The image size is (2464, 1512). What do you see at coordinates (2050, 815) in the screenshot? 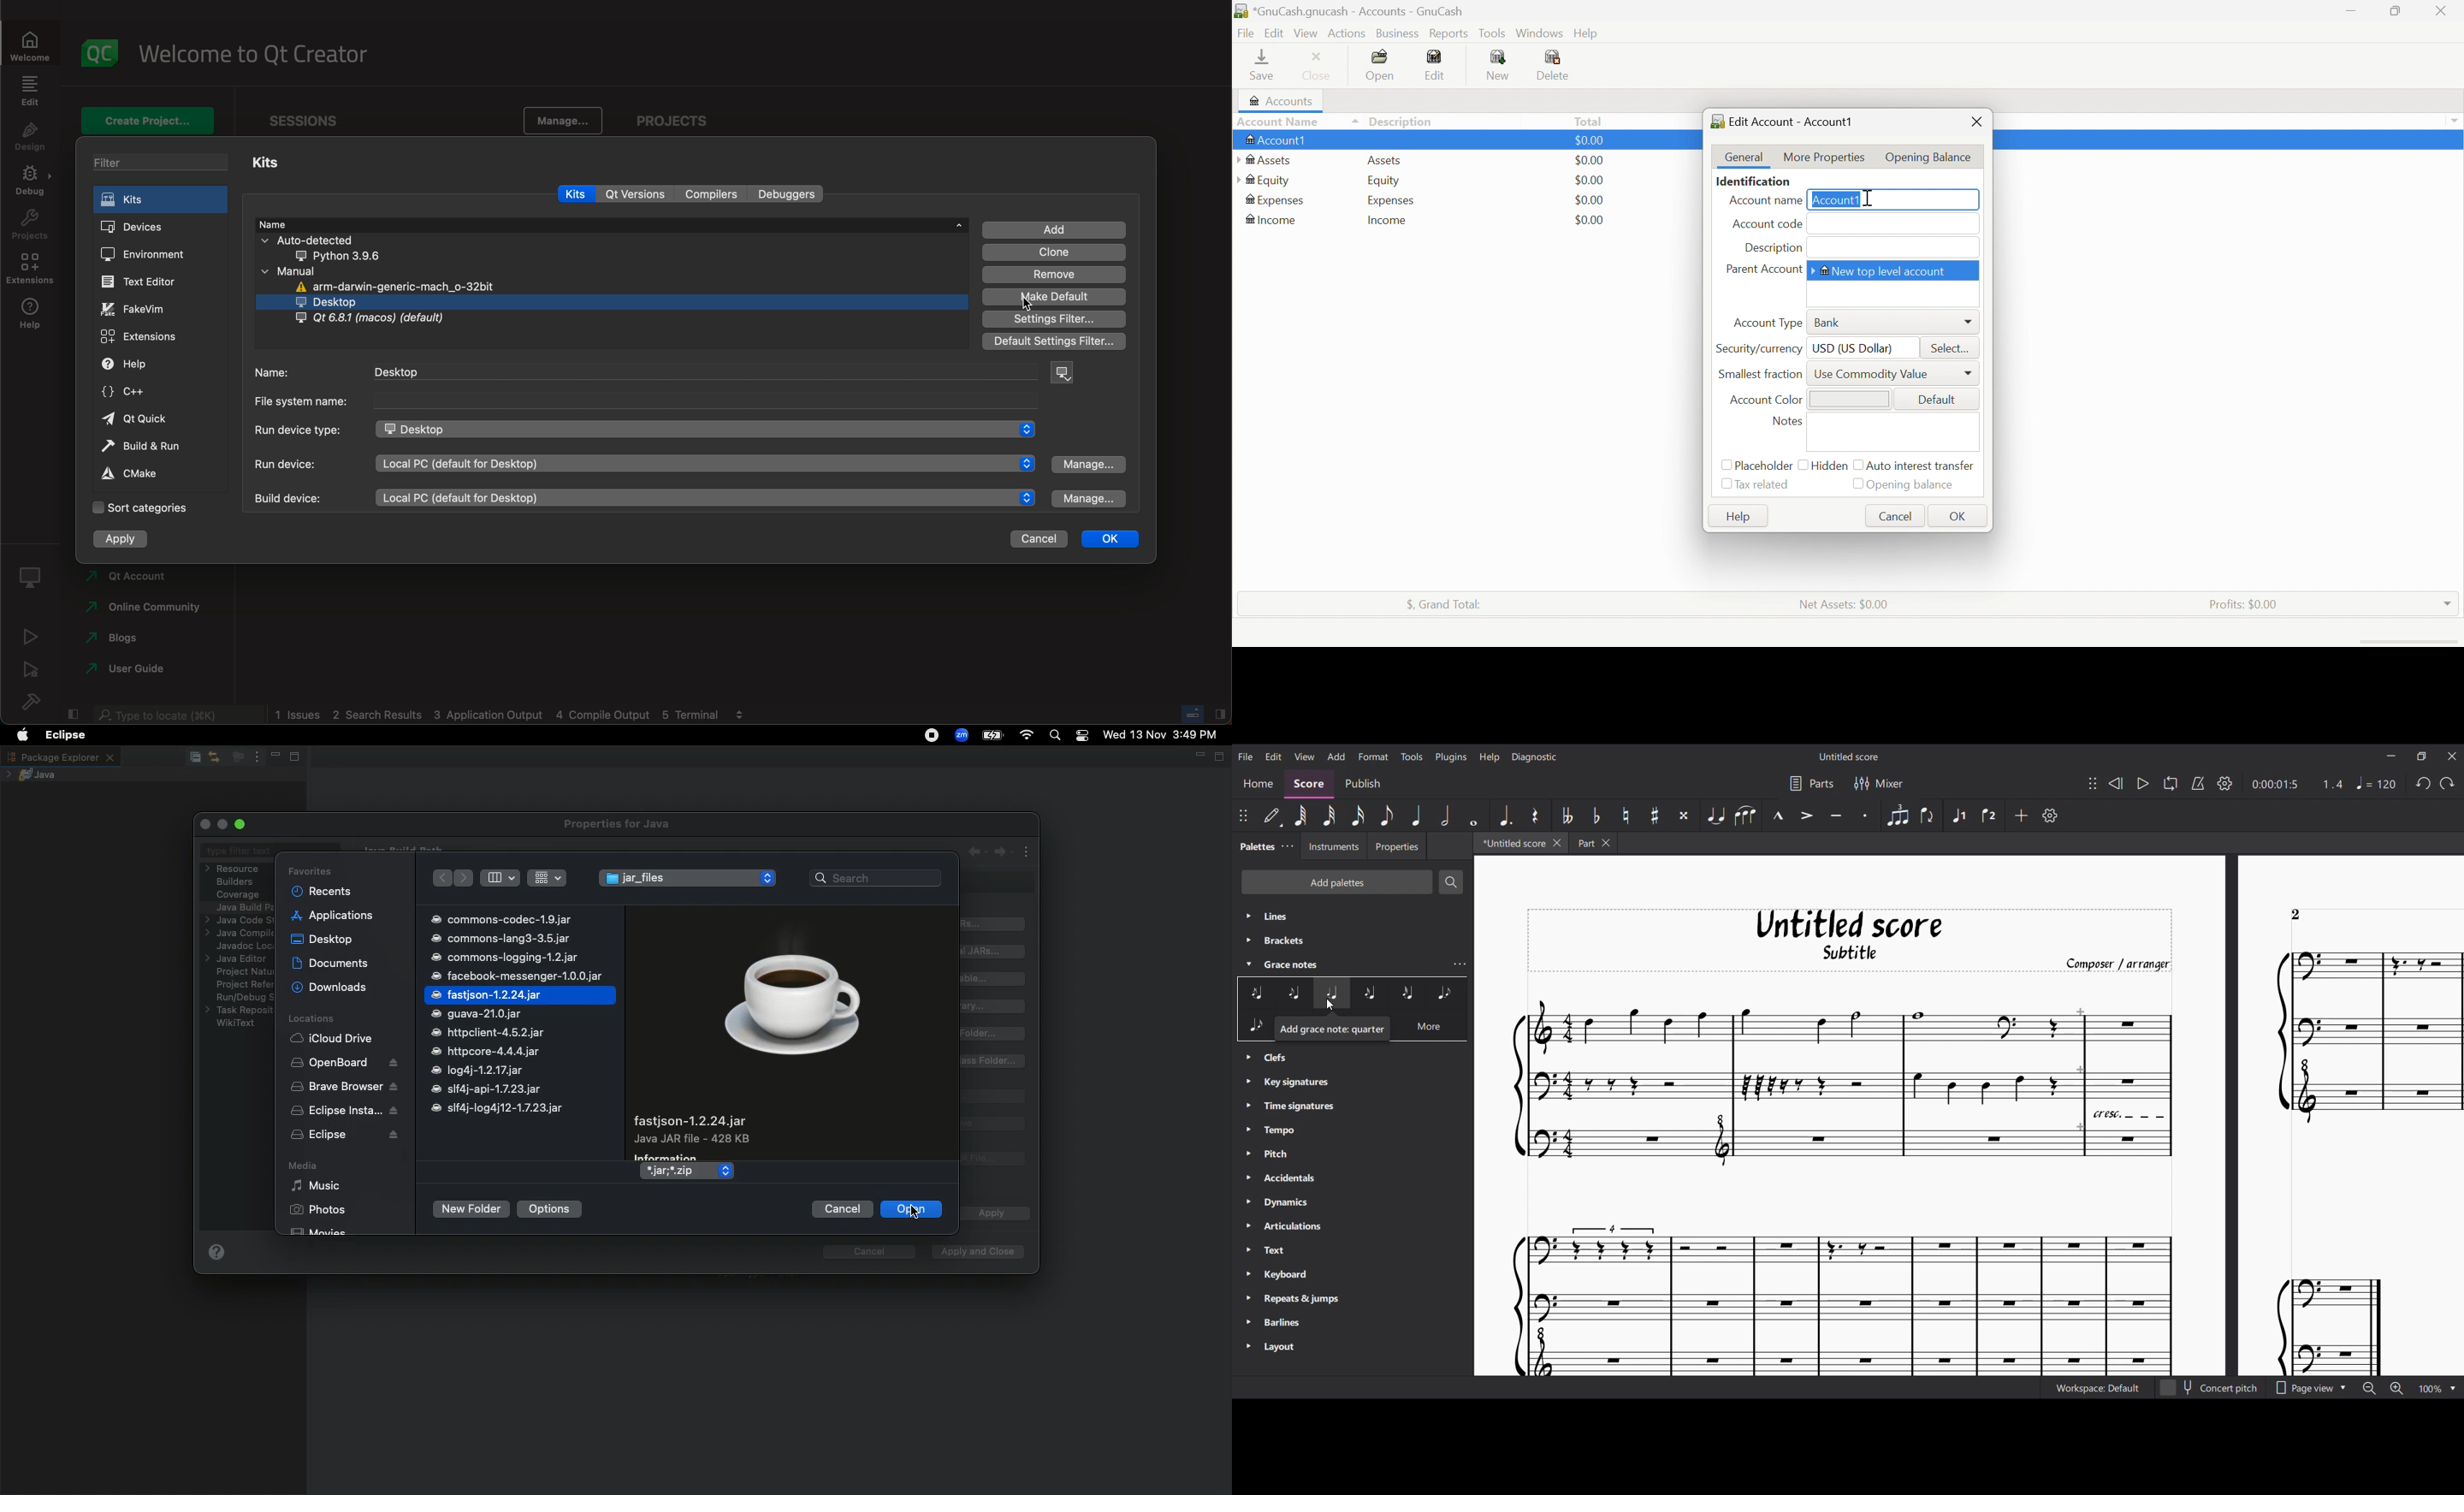
I see `Customize toolbar` at bounding box center [2050, 815].